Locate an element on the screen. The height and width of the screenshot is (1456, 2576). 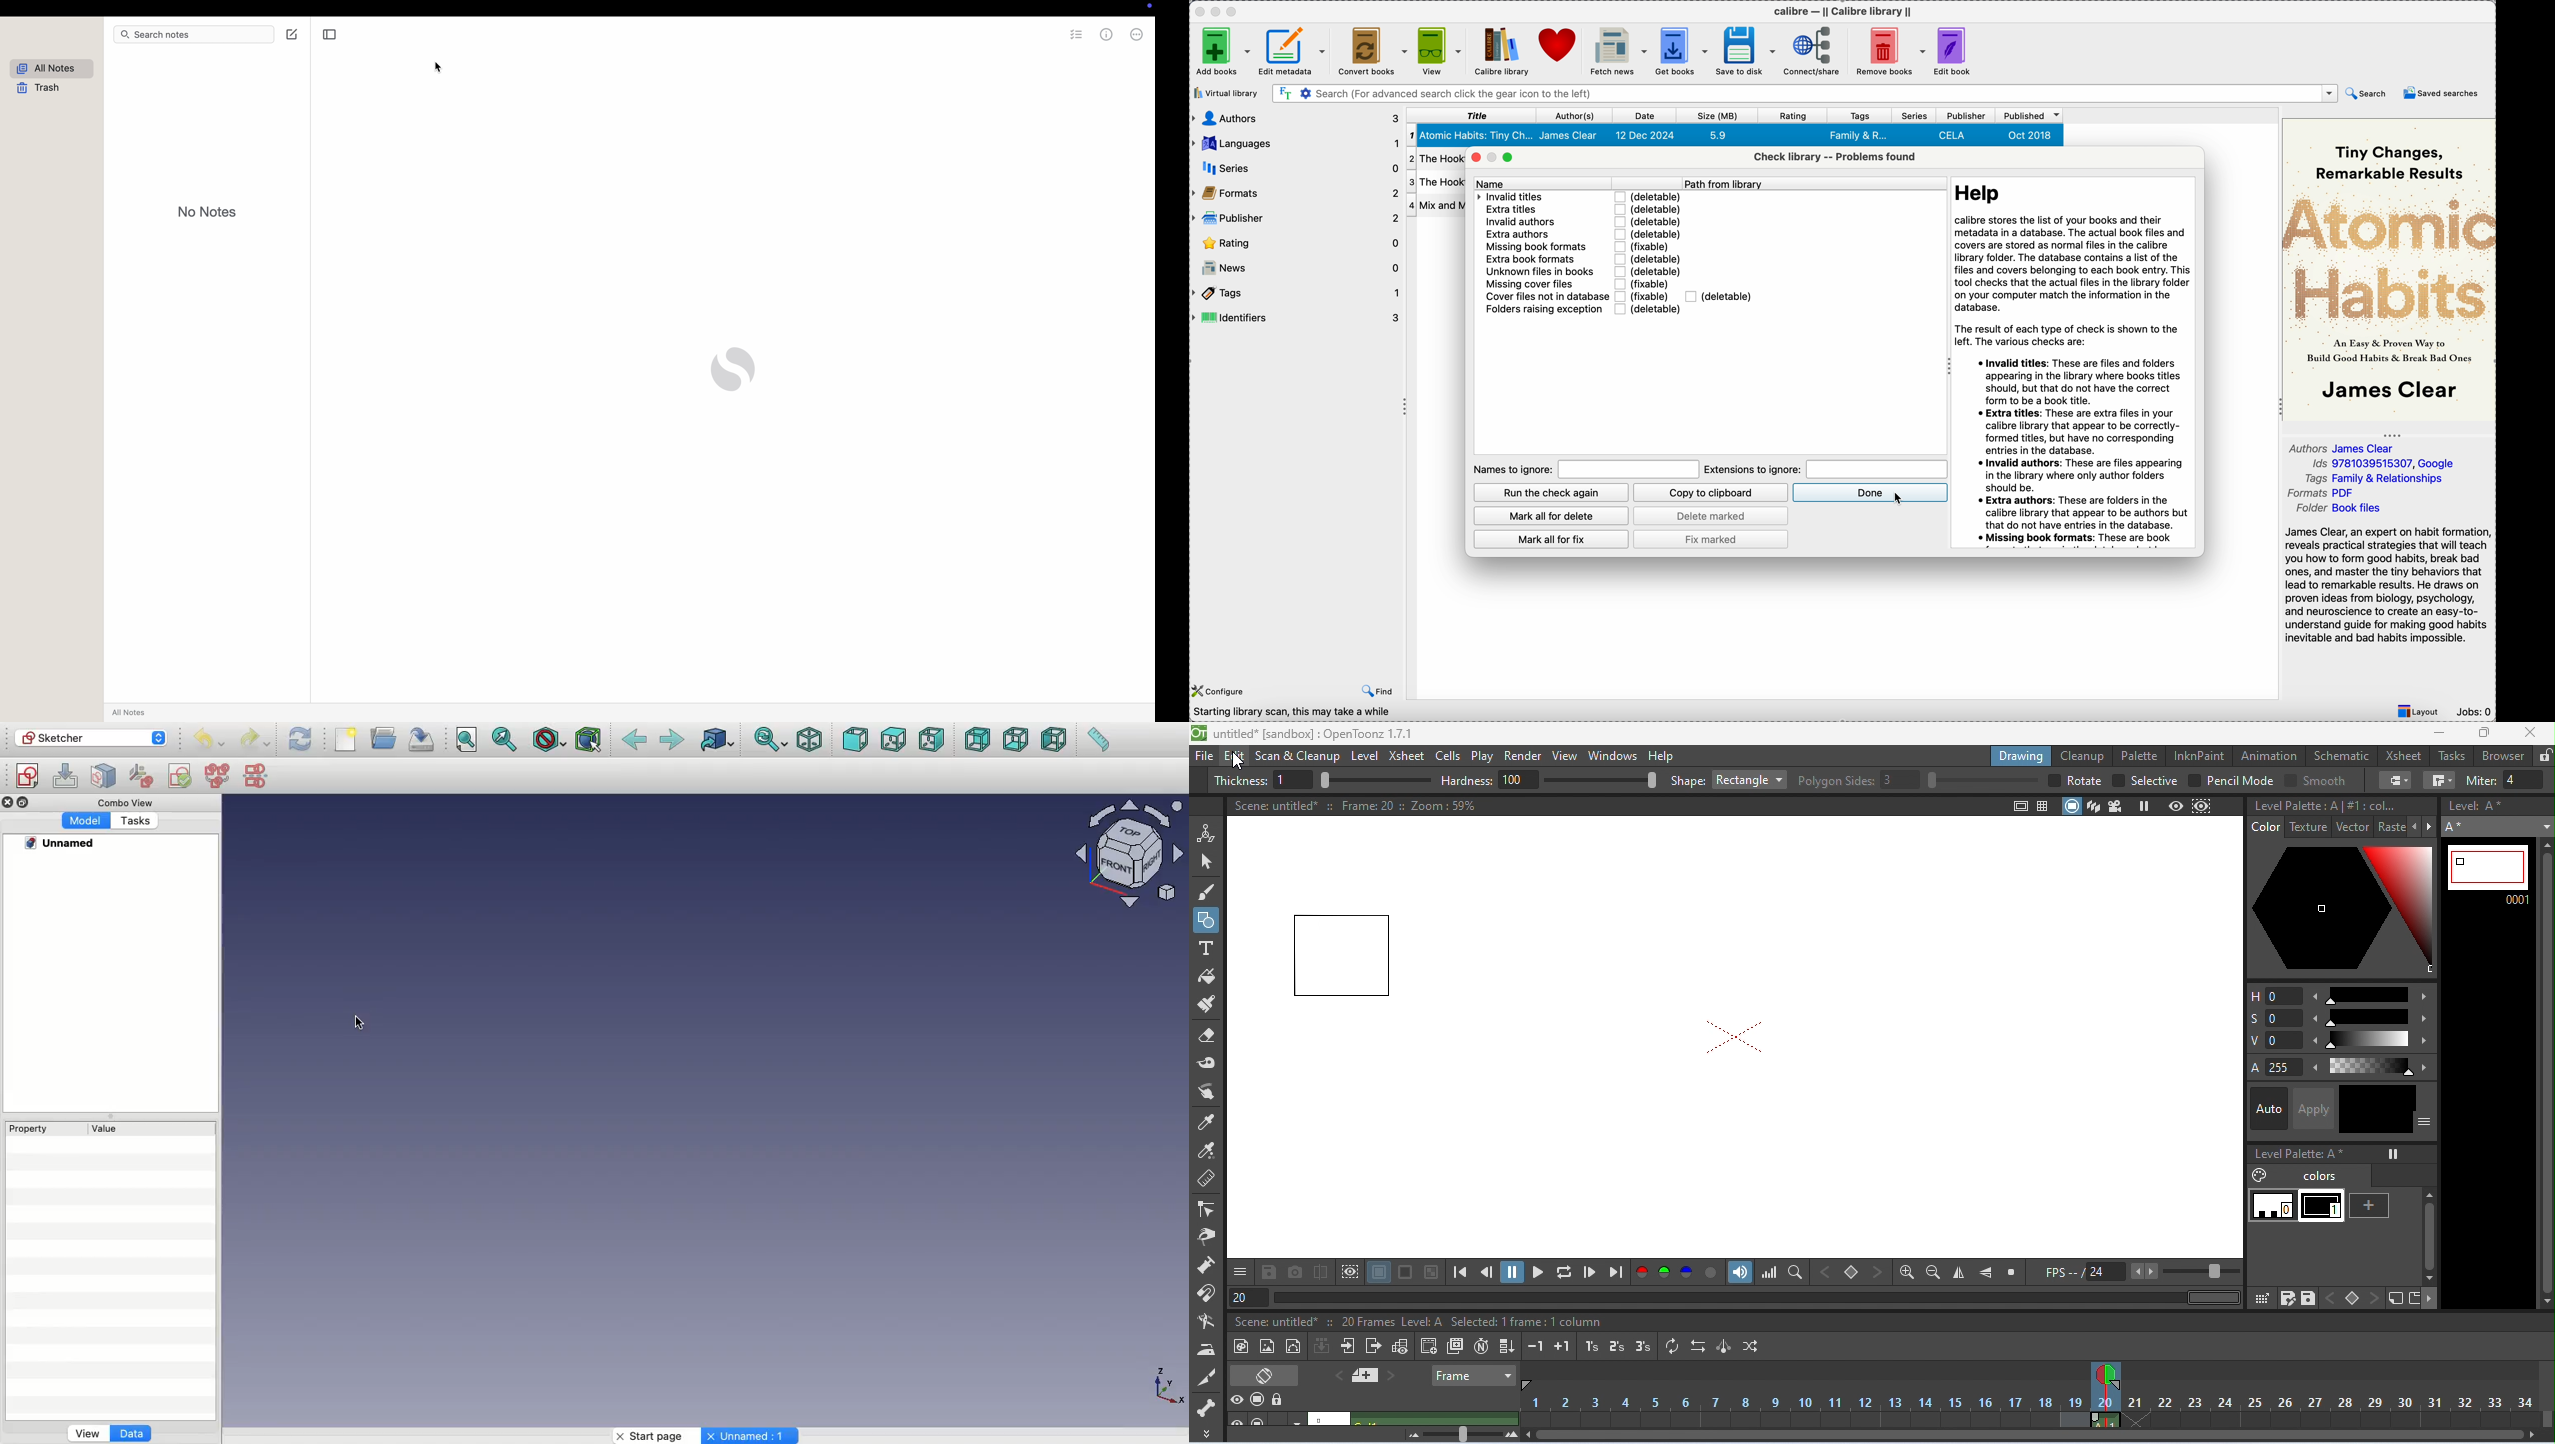
rating is located at coordinates (1296, 243).